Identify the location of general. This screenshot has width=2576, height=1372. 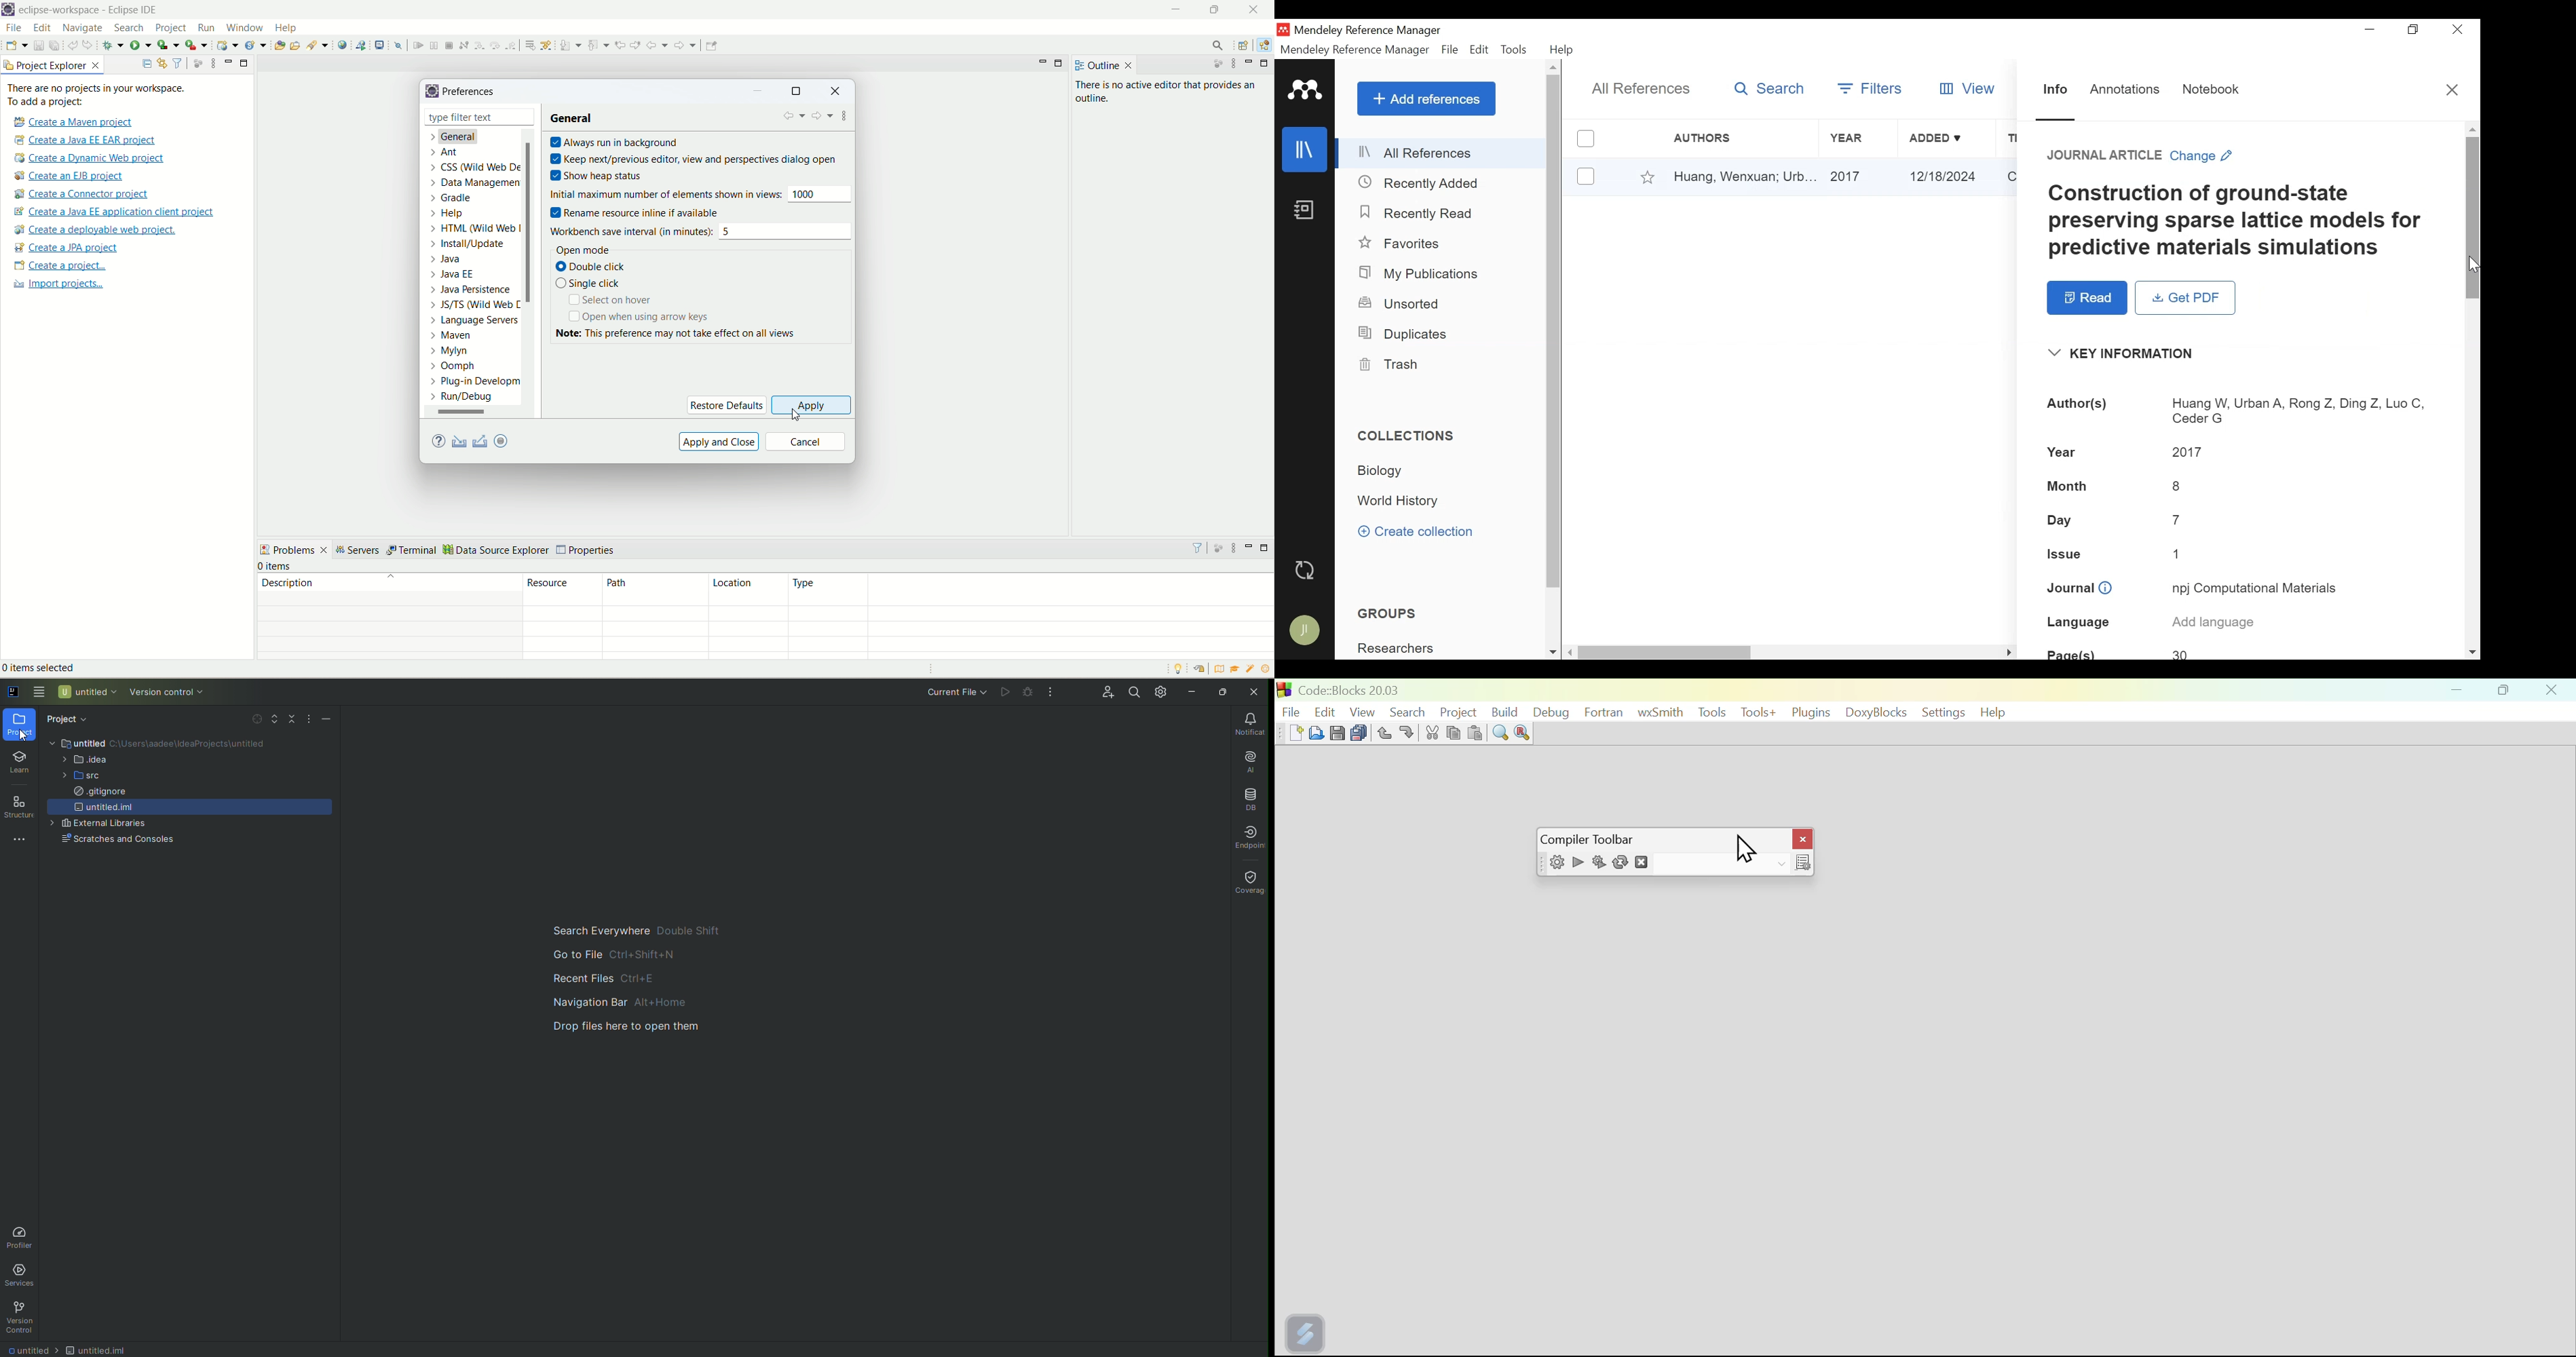
(461, 138).